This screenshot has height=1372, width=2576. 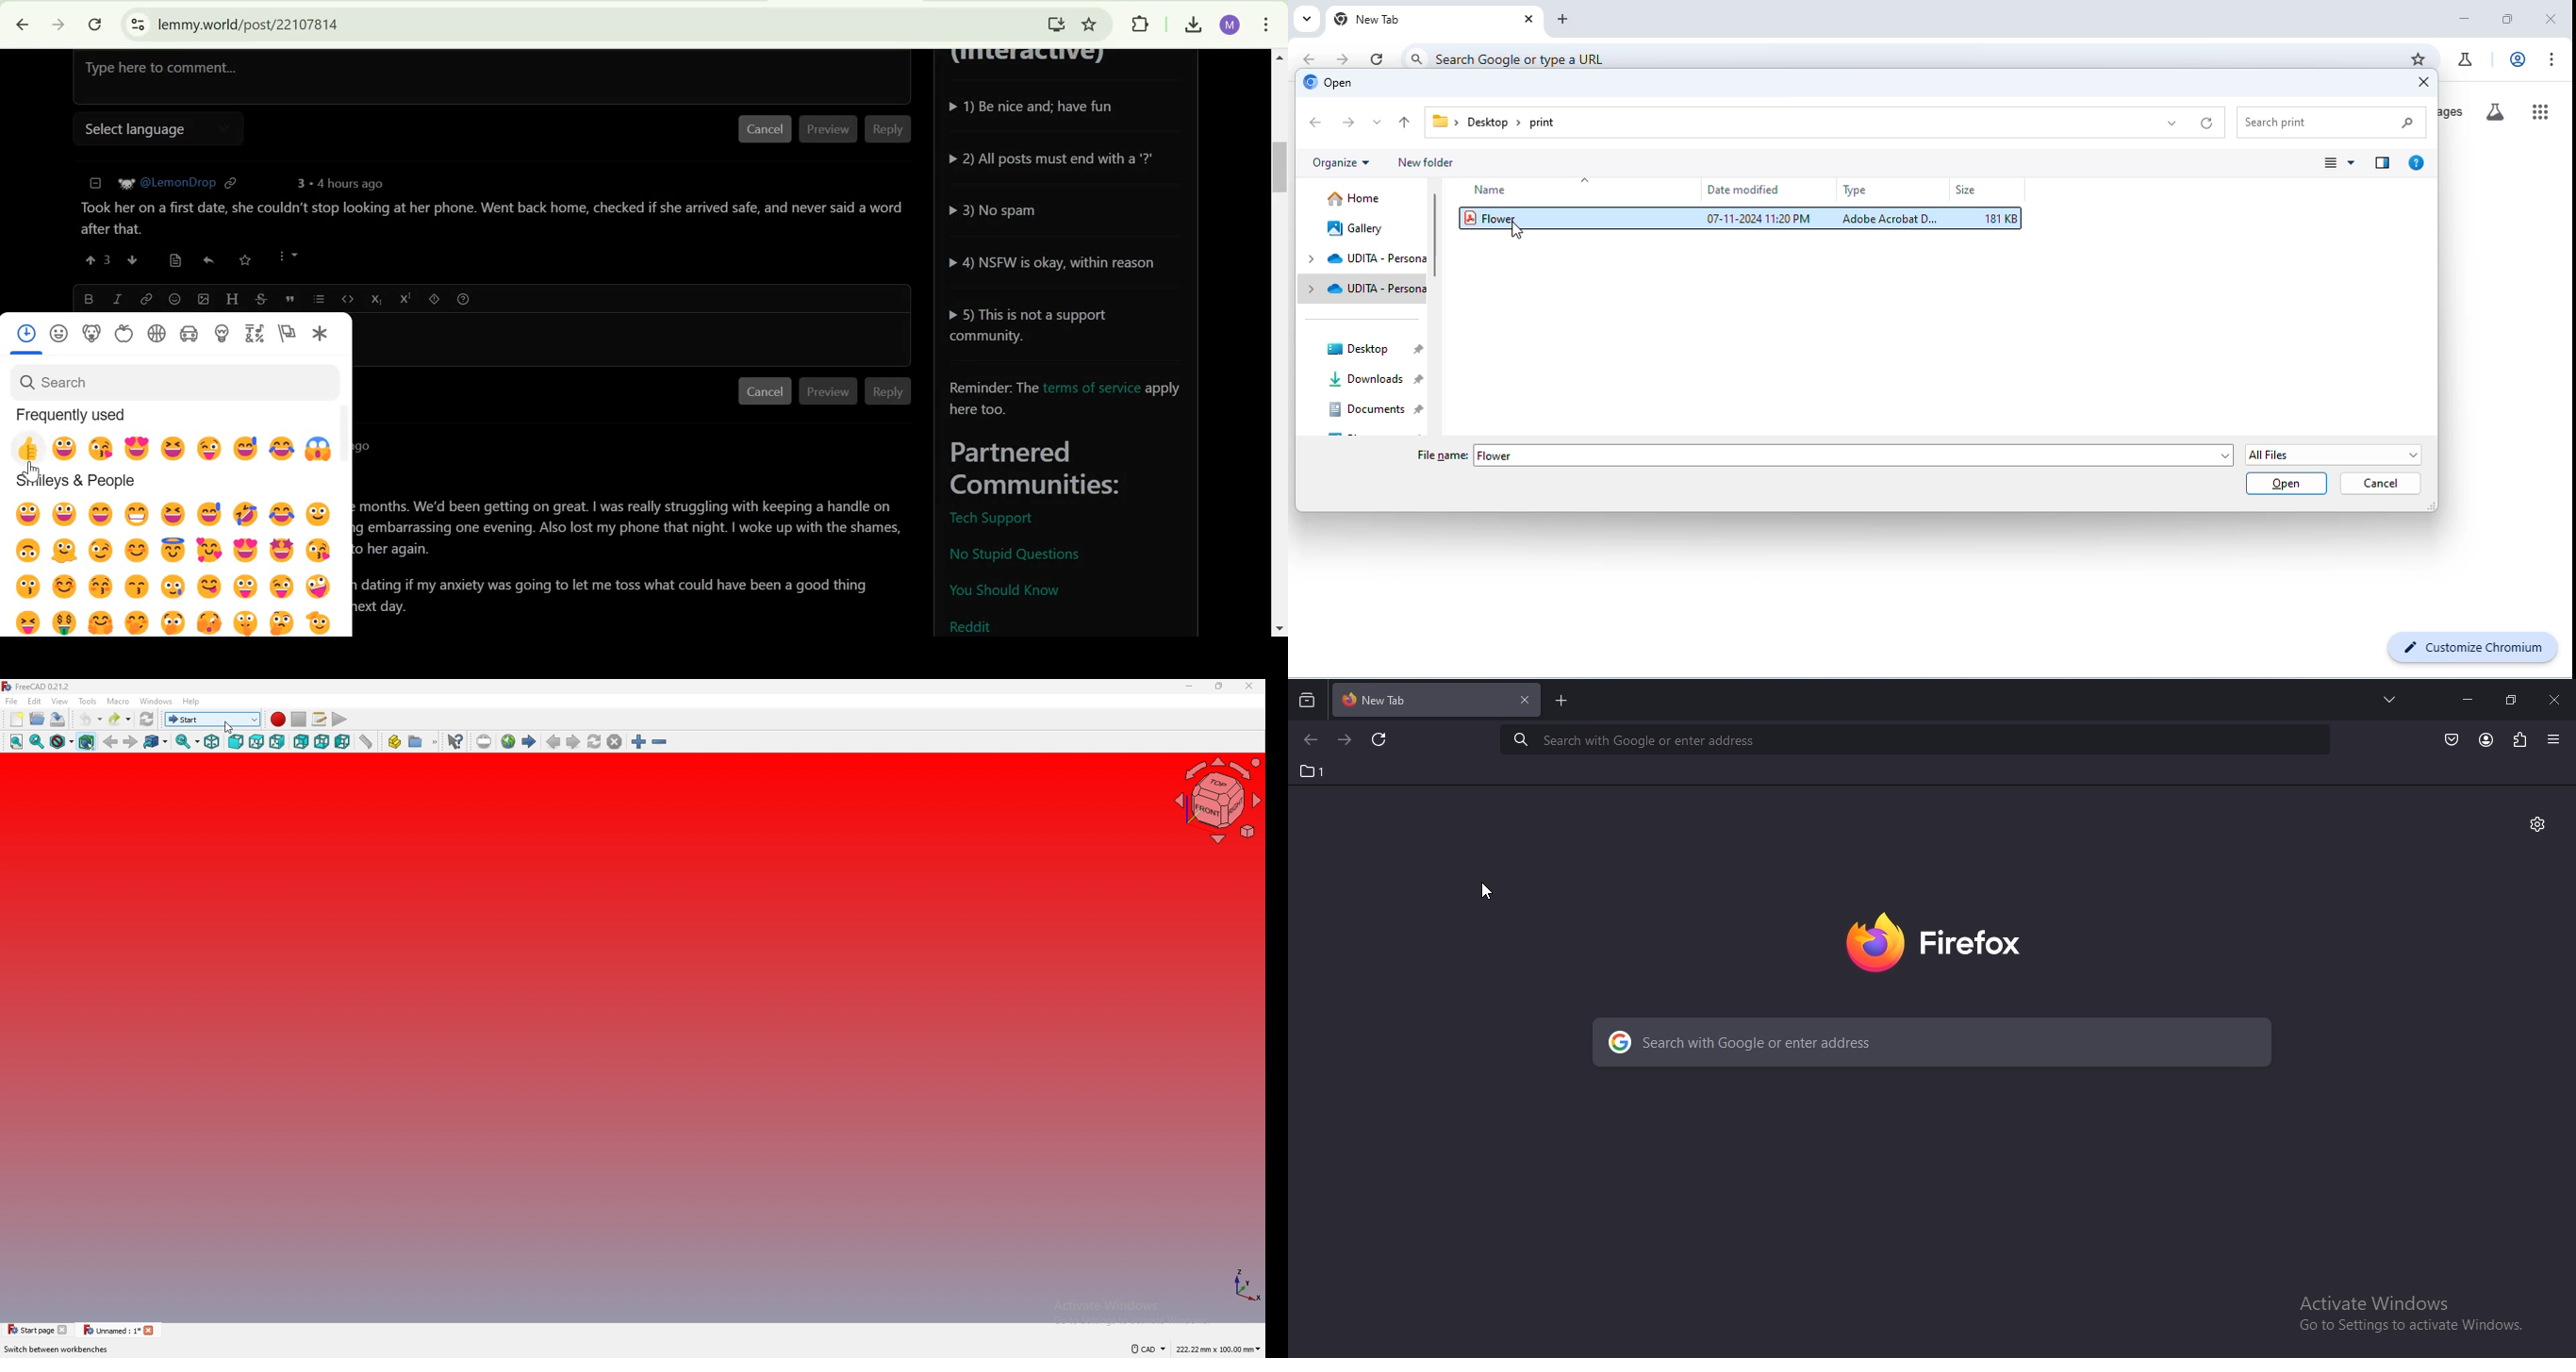 What do you see at coordinates (395, 742) in the screenshot?
I see `create part` at bounding box center [395, 742].